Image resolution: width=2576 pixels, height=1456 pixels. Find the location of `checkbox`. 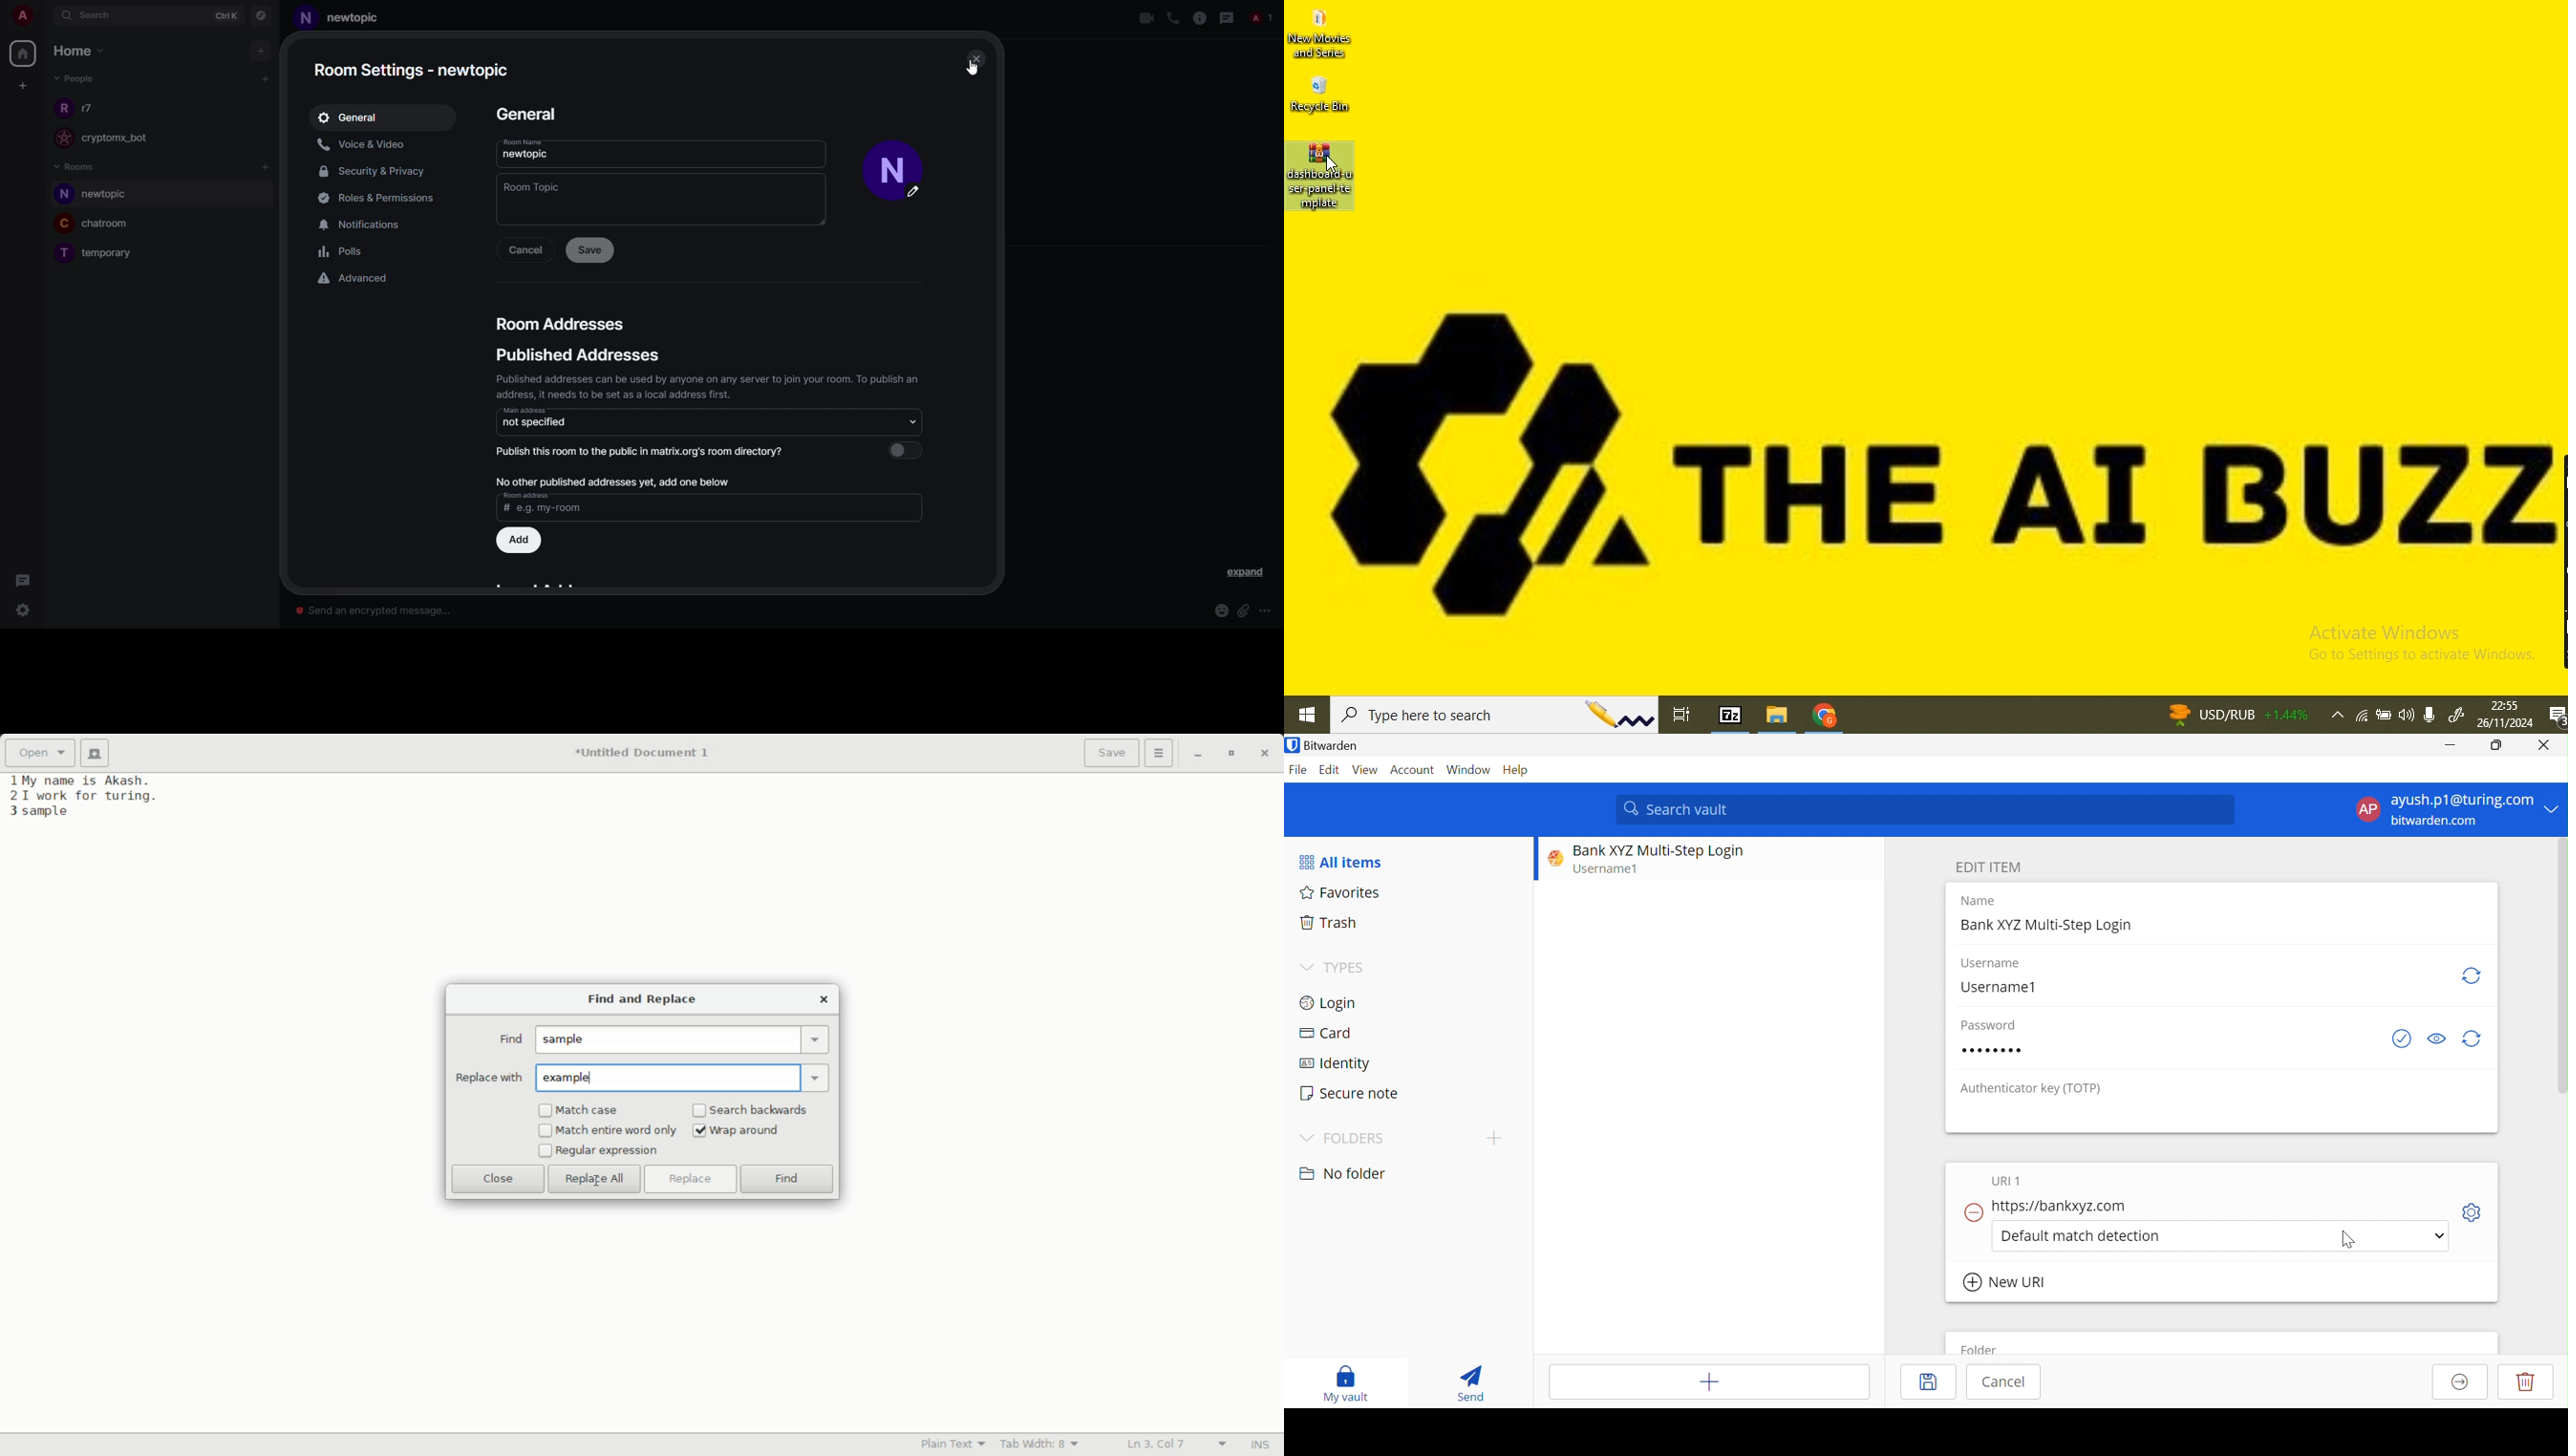

checkbox is located at coordinates (544, 1151).